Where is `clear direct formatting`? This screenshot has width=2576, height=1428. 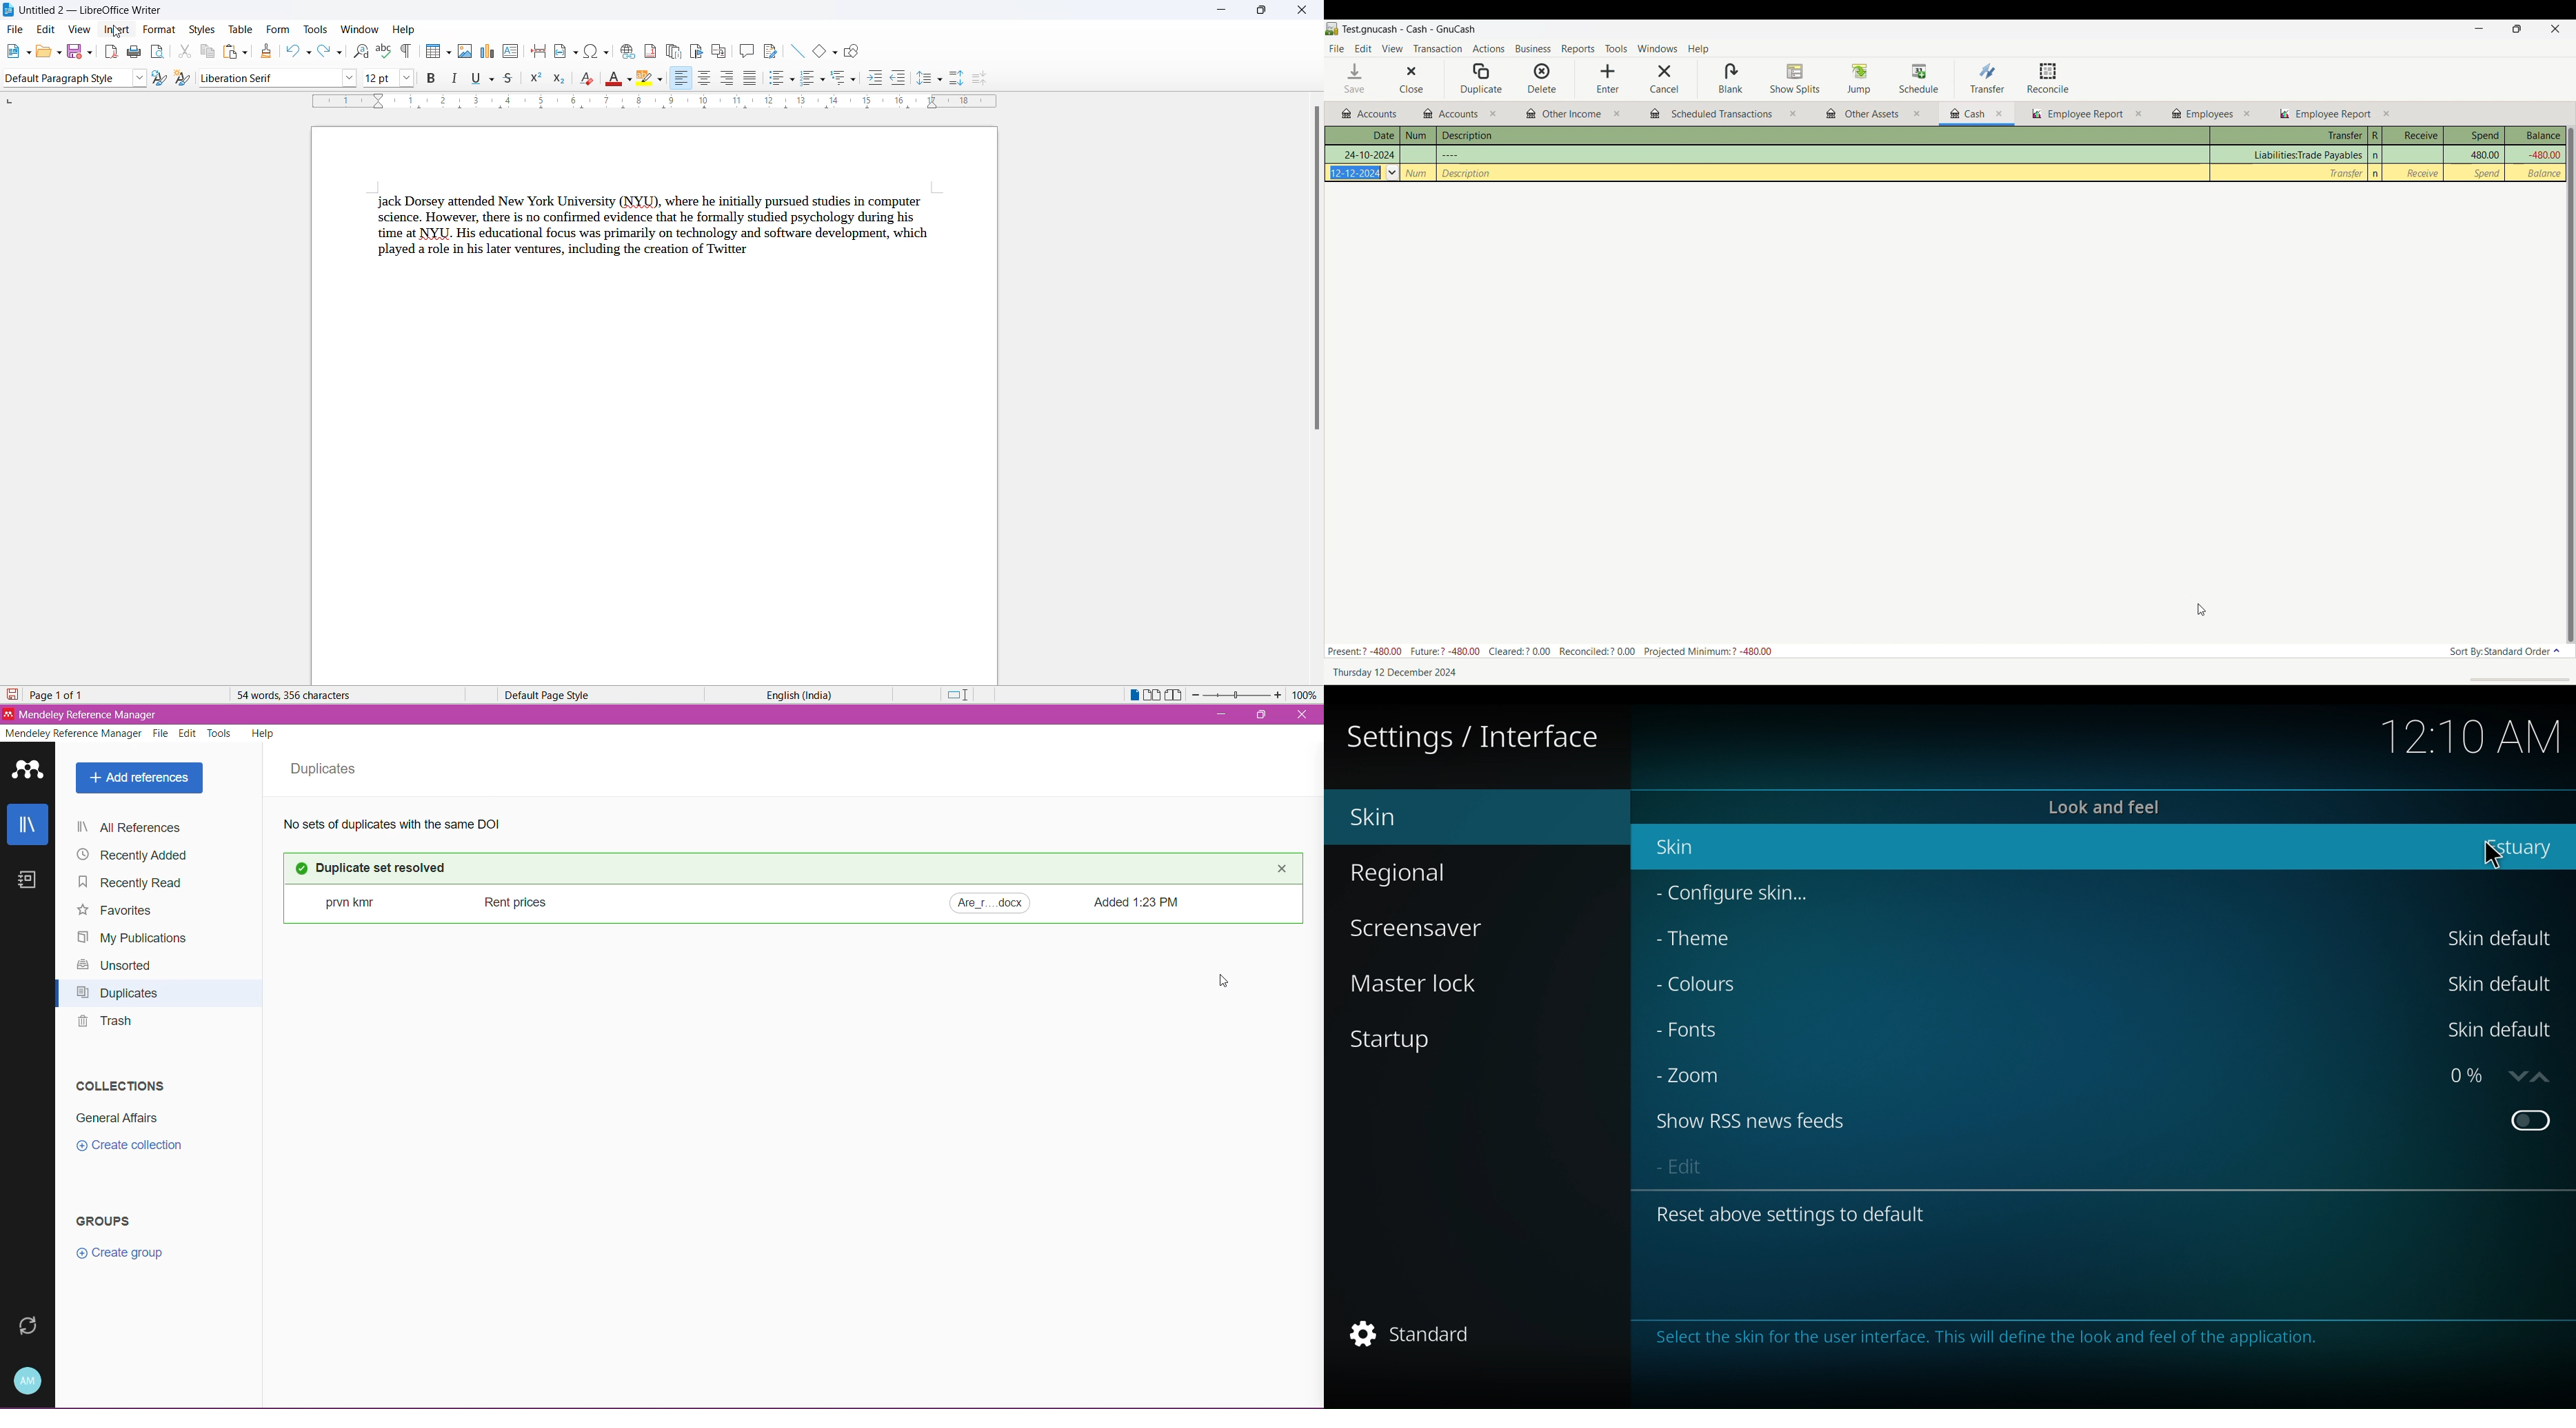 clear direct formatting is located at coordinates (586, 79).